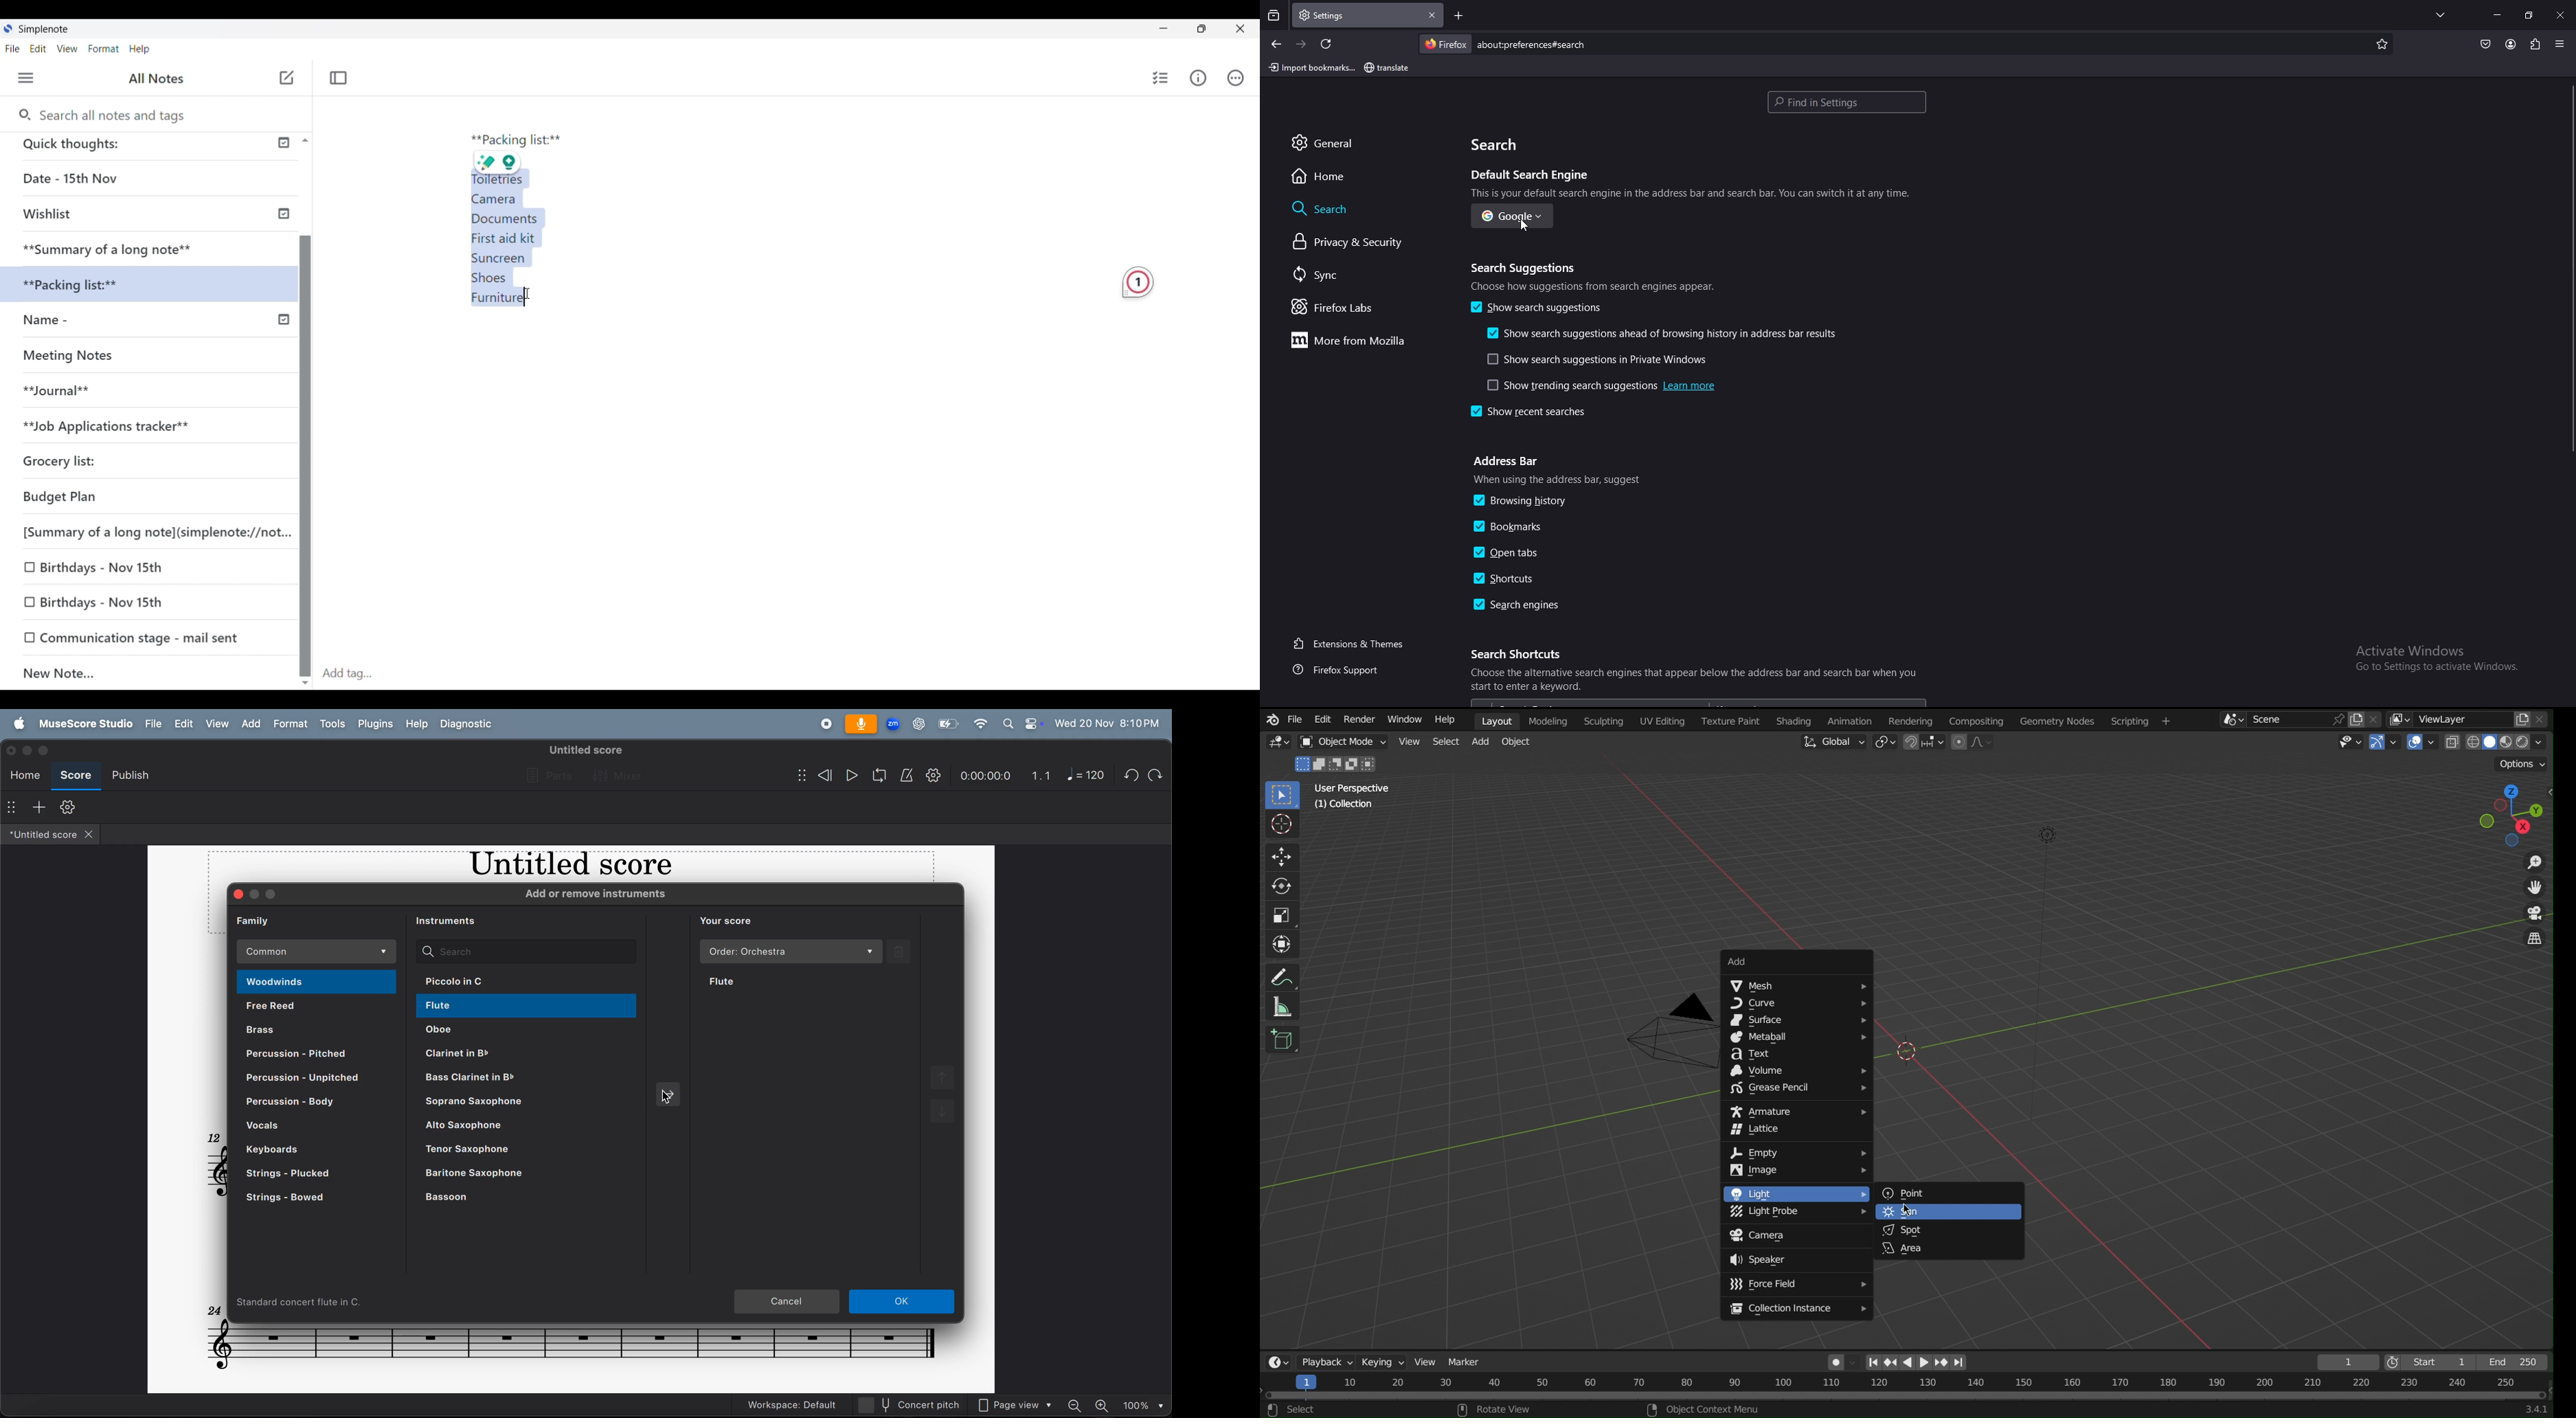  What do you see at coordinates (1542, 413) in the screenshot?
I see `show recent searches` at bounding box center [1542, 413].